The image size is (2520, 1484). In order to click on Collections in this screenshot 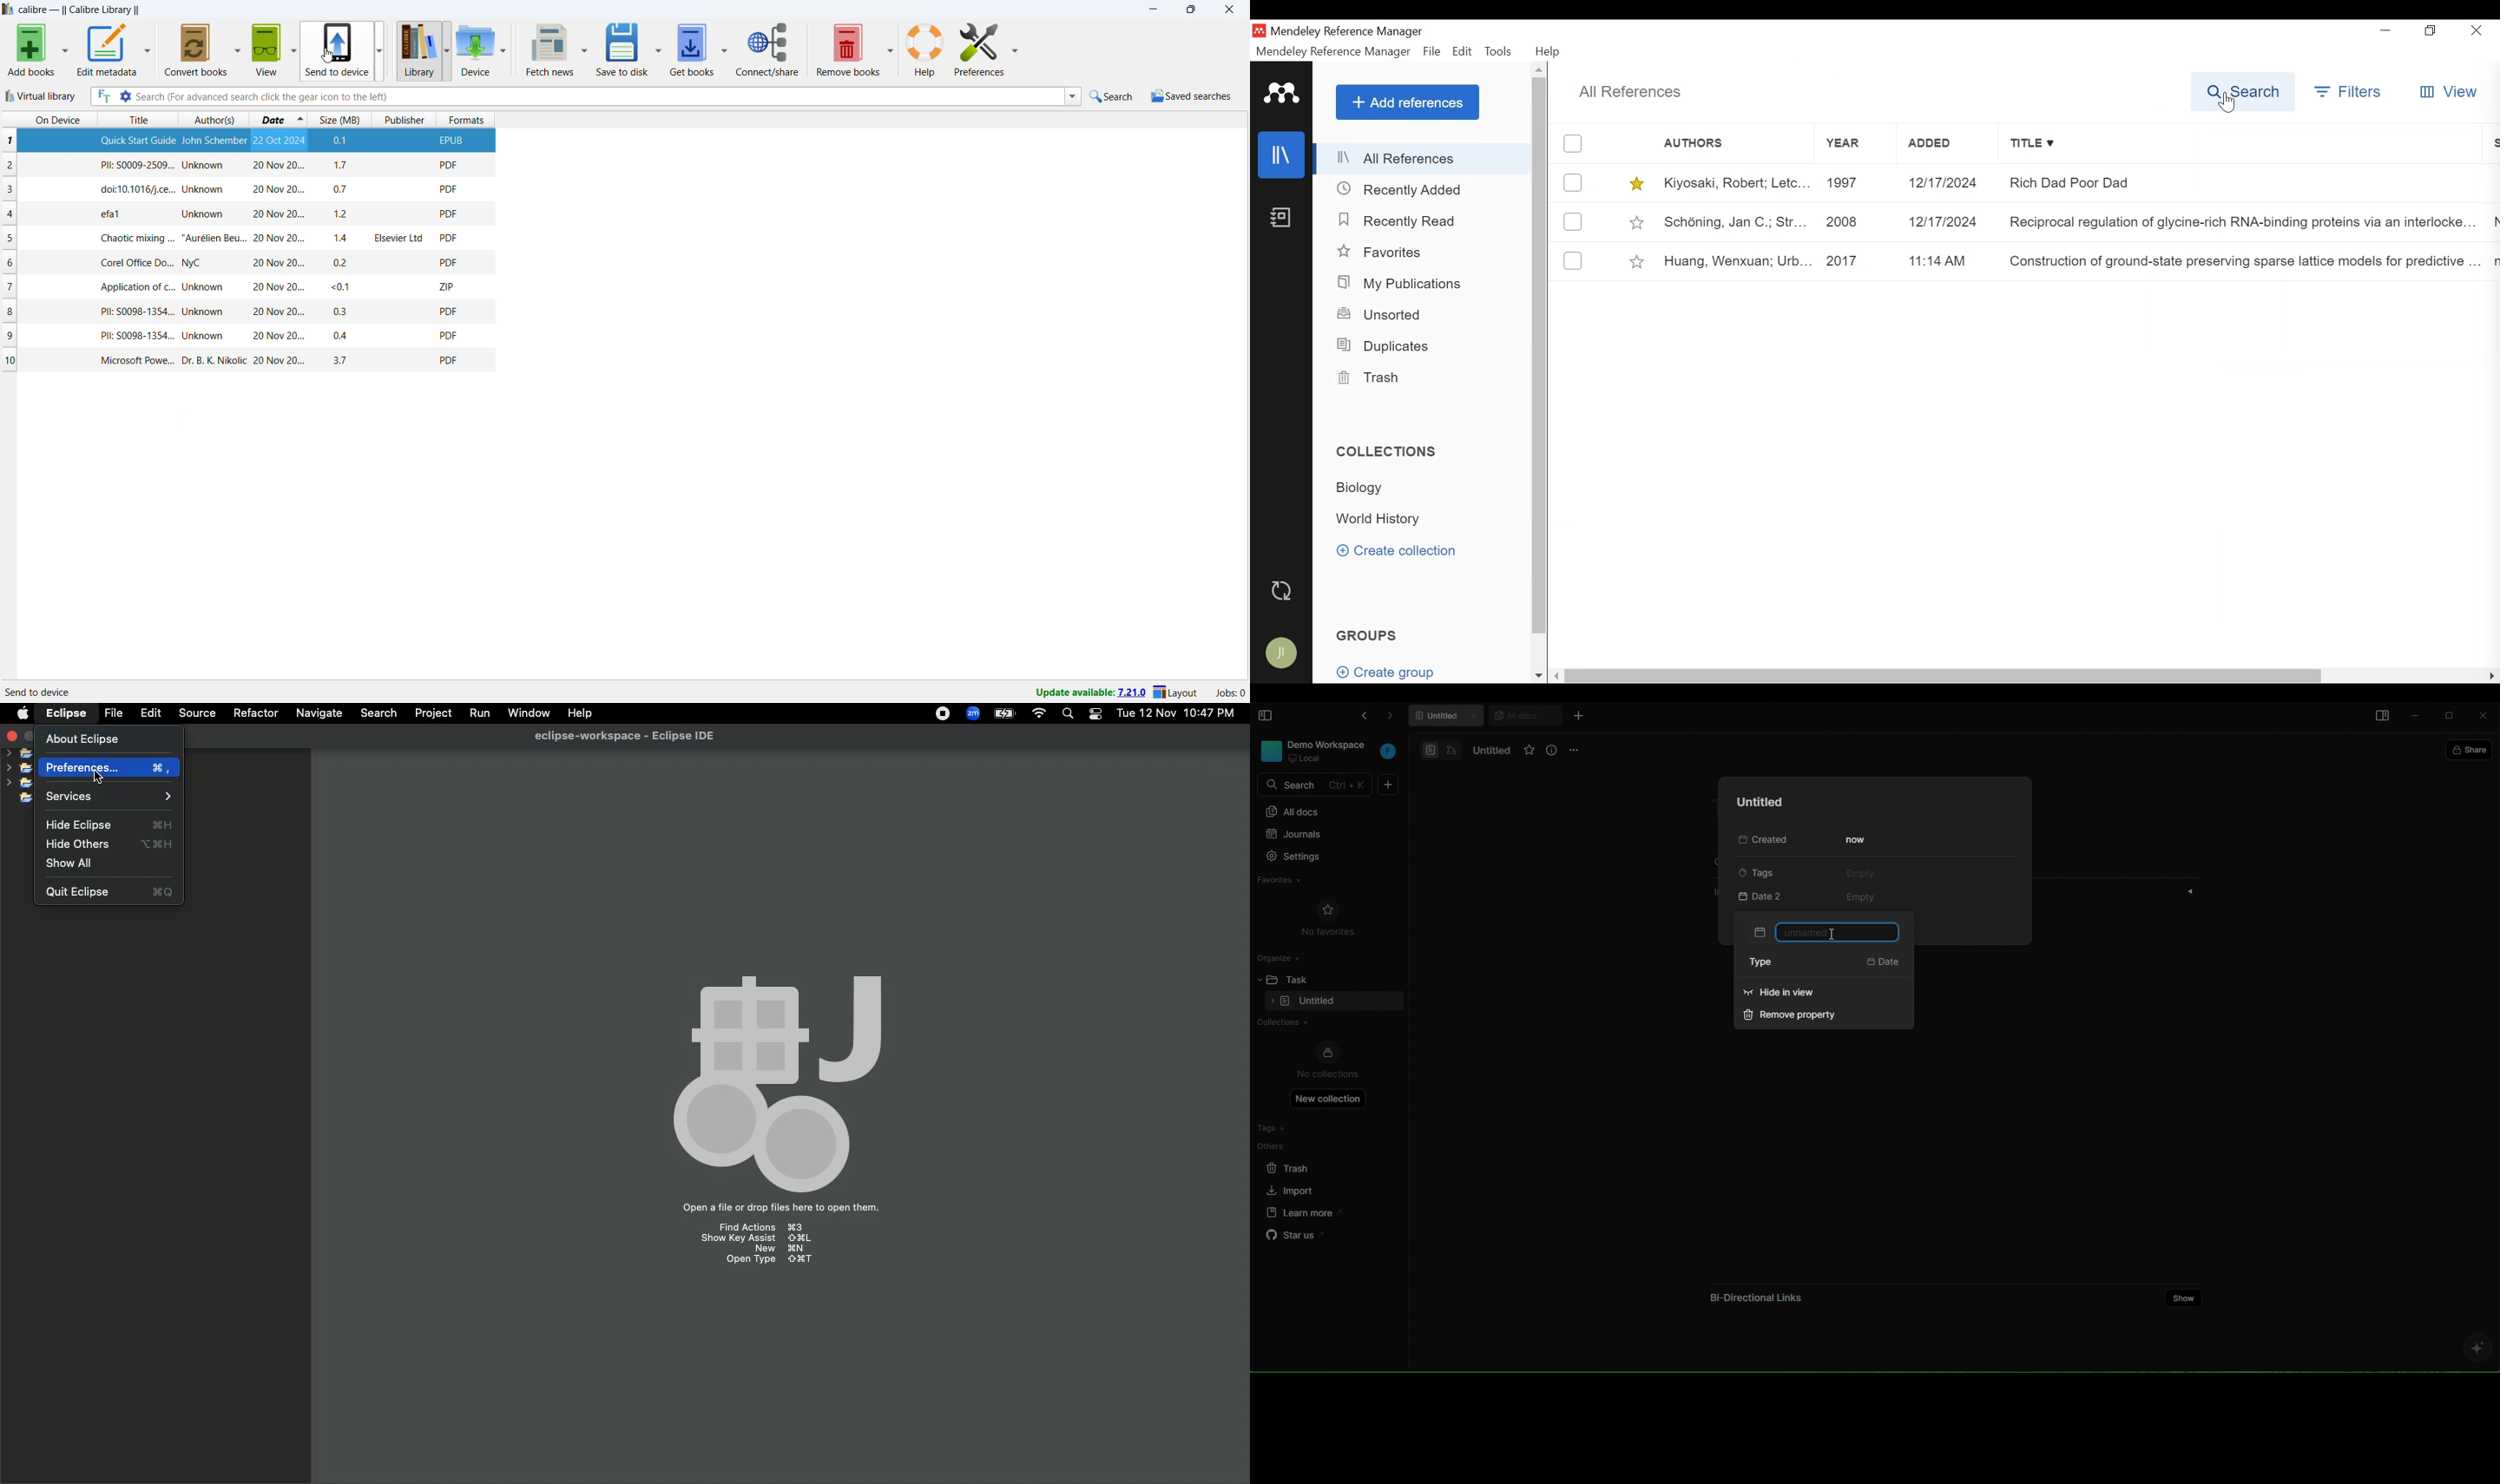, I will do `click(1386, 451)`.